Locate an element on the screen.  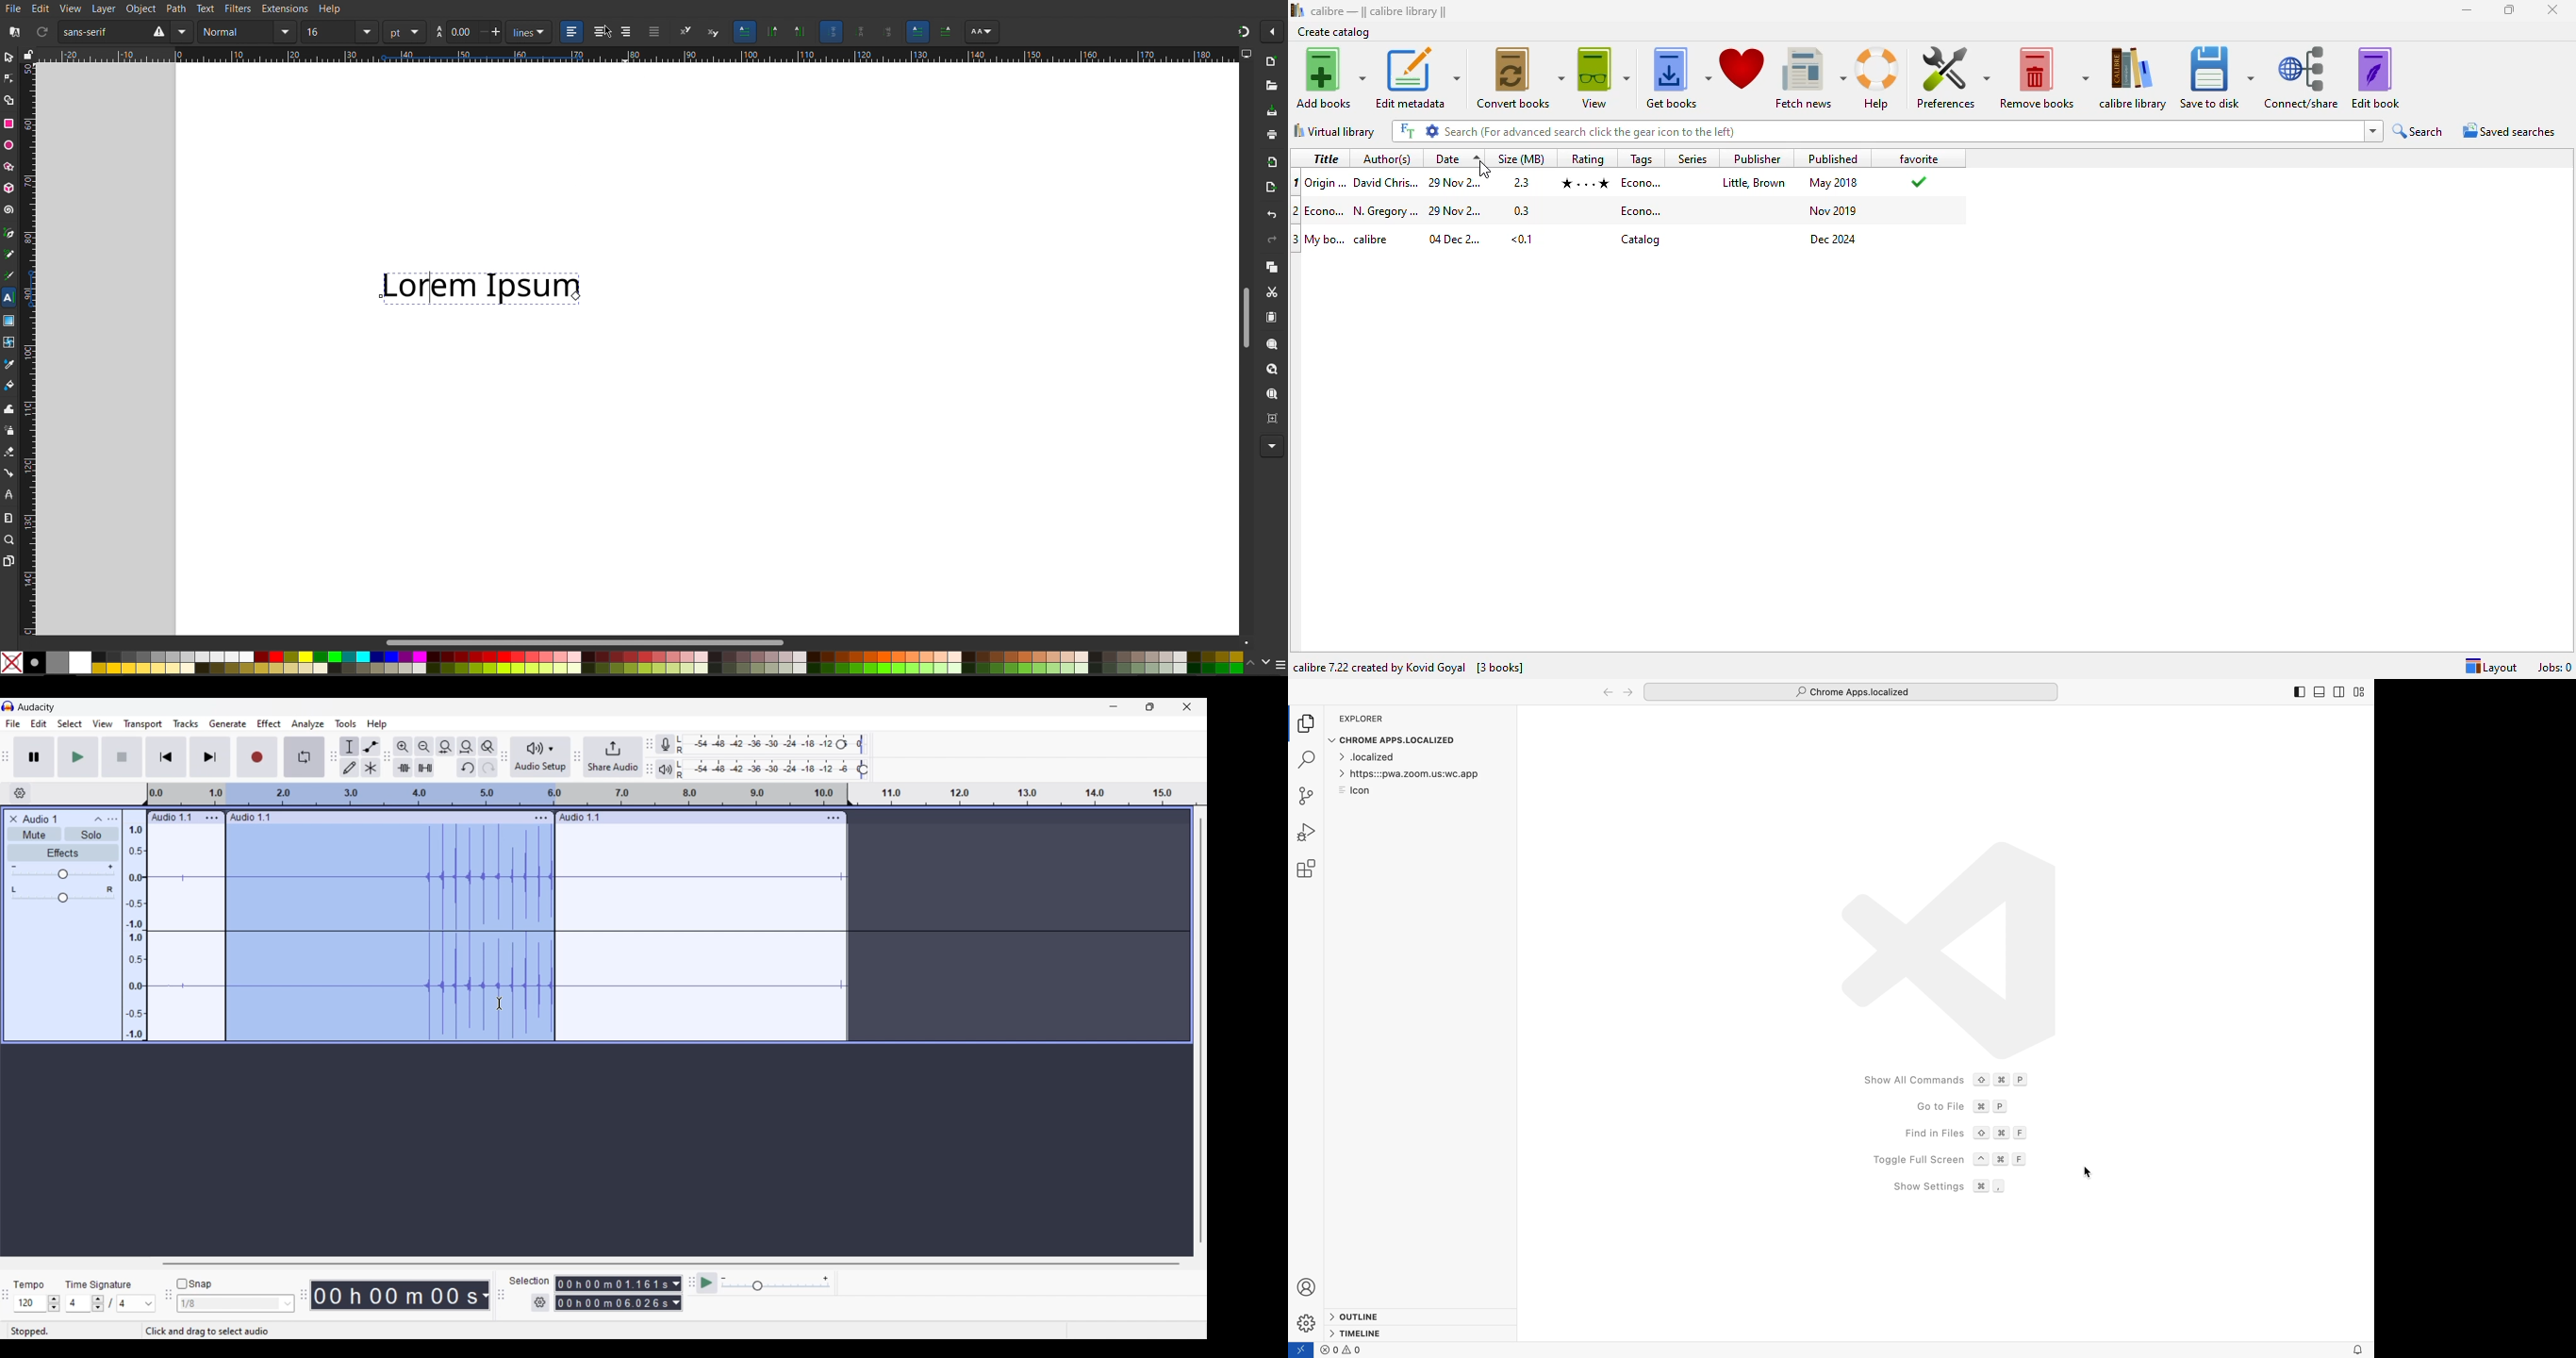
Silence audio selection is located at coordinates (424, 768).